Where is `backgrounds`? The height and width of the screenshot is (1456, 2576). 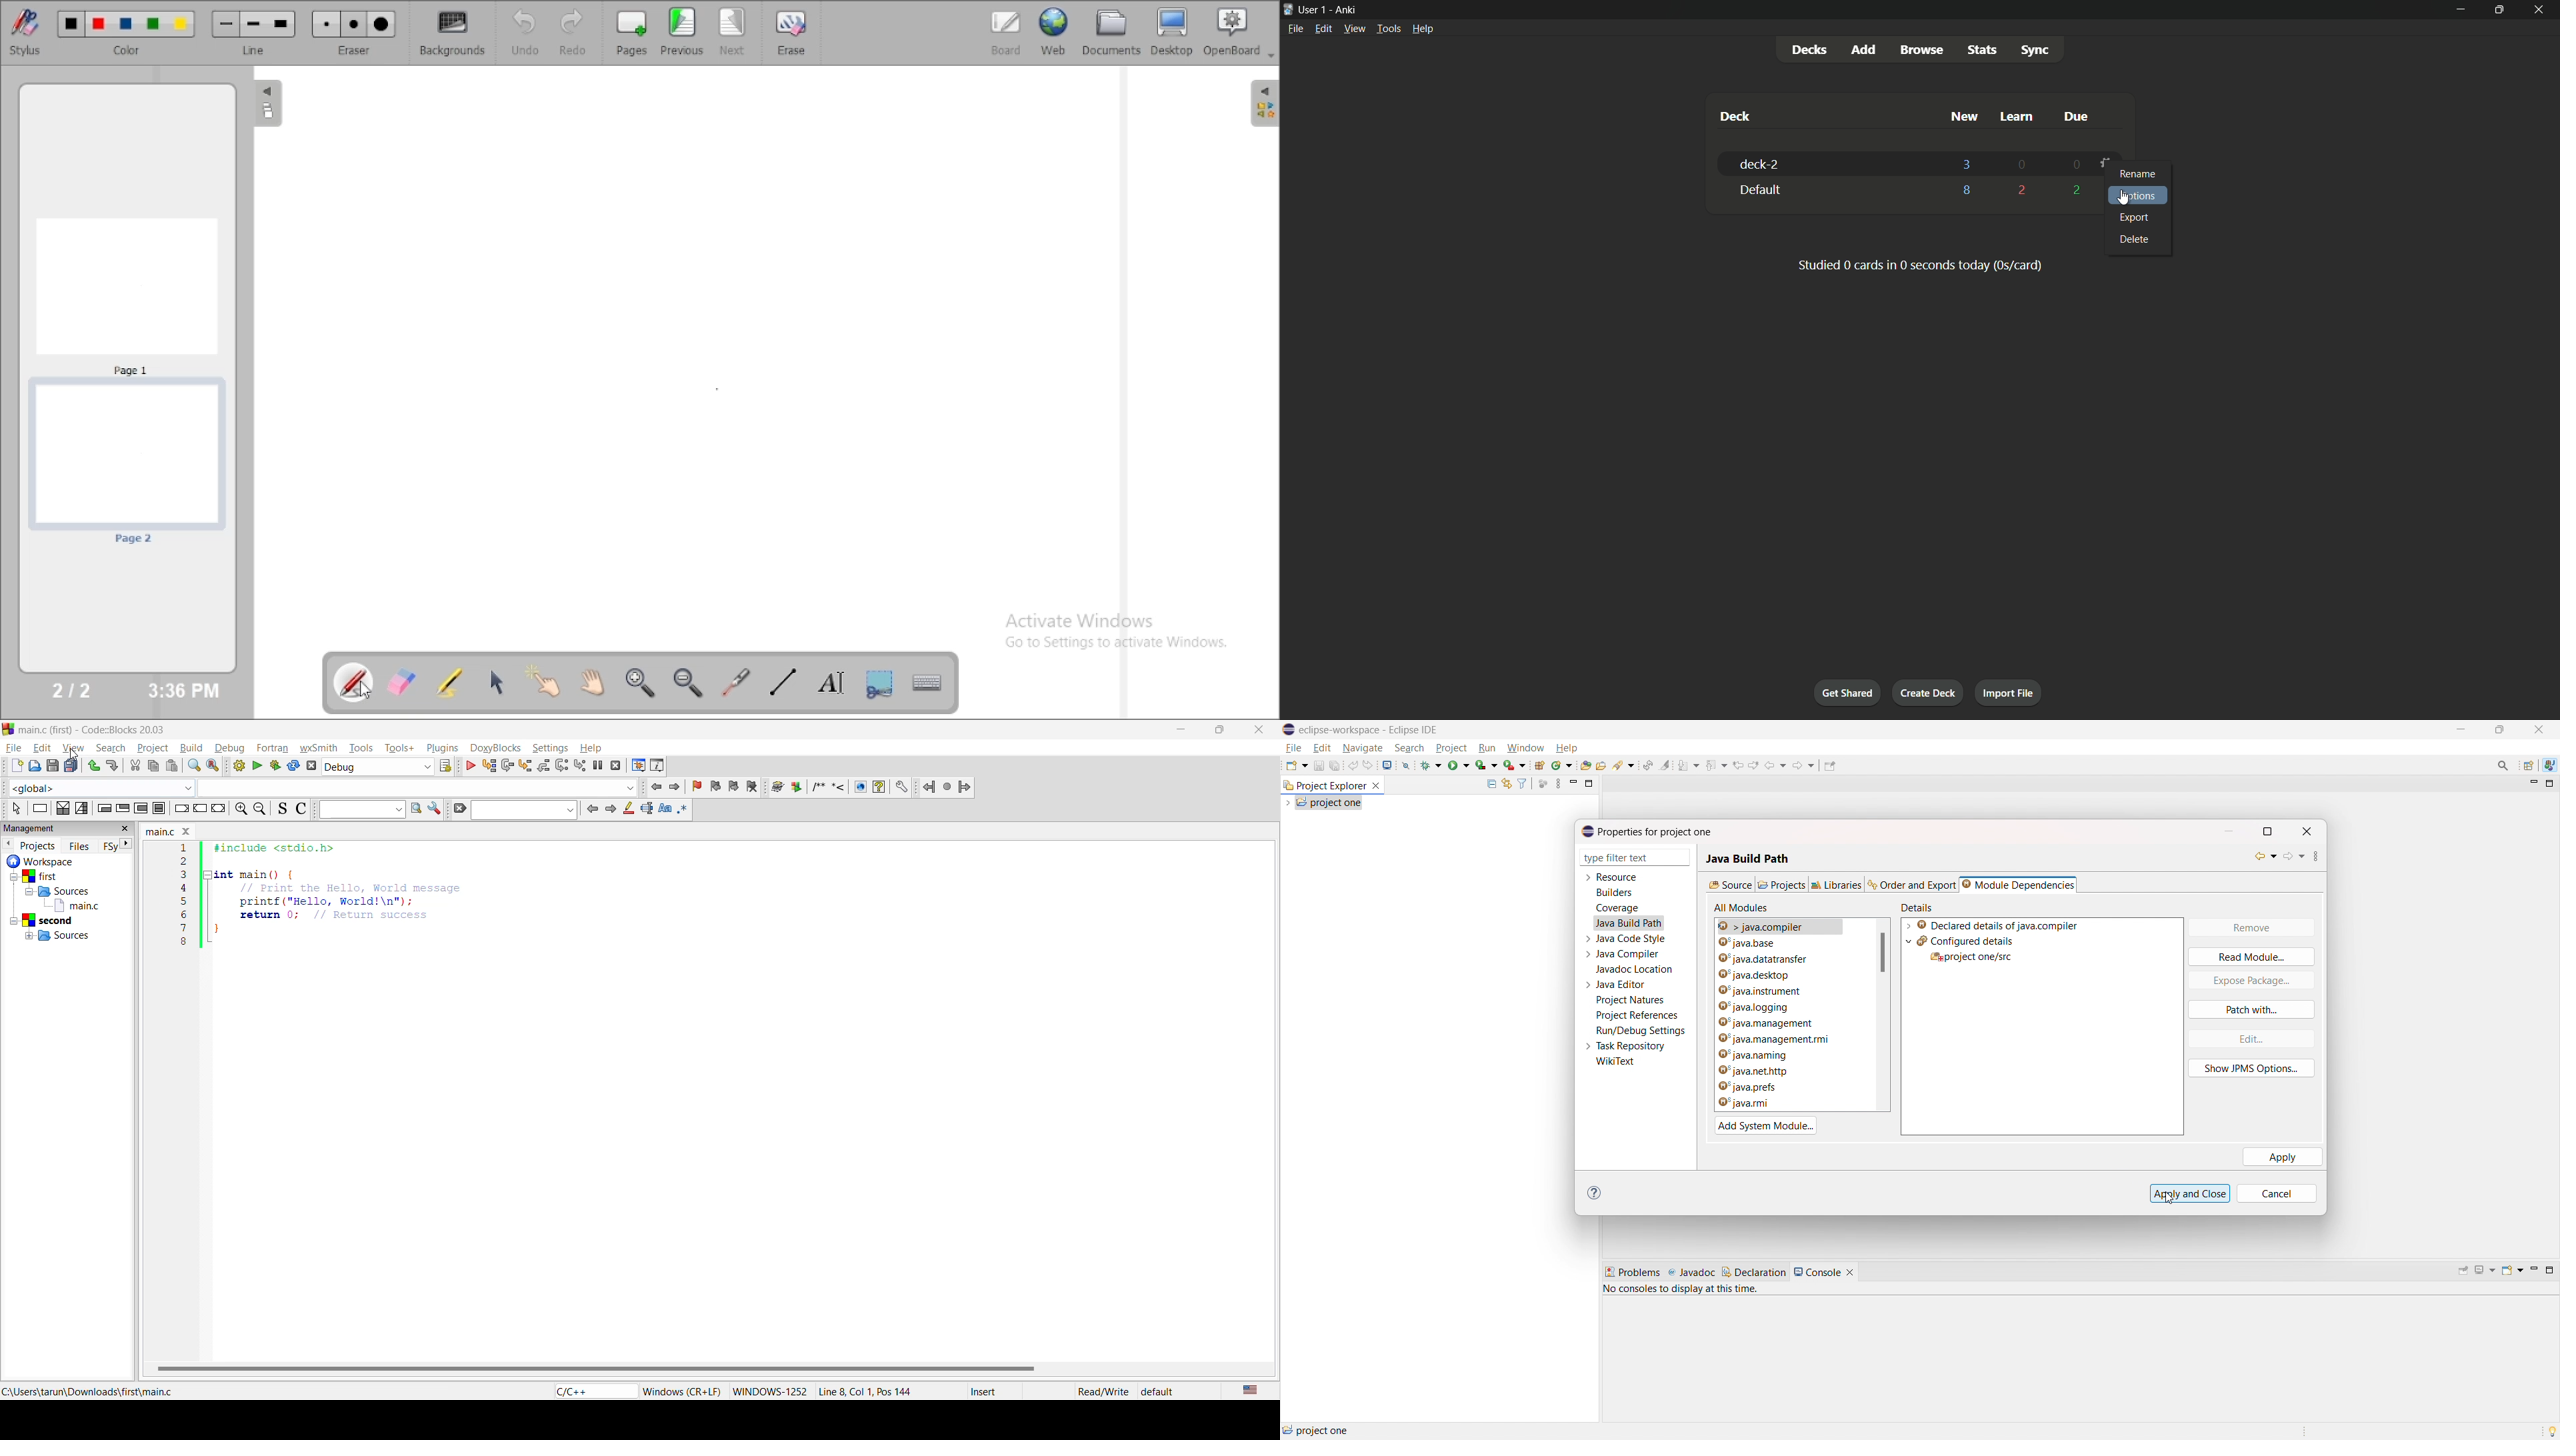 backgrounds is located at coordinates (454, 33).